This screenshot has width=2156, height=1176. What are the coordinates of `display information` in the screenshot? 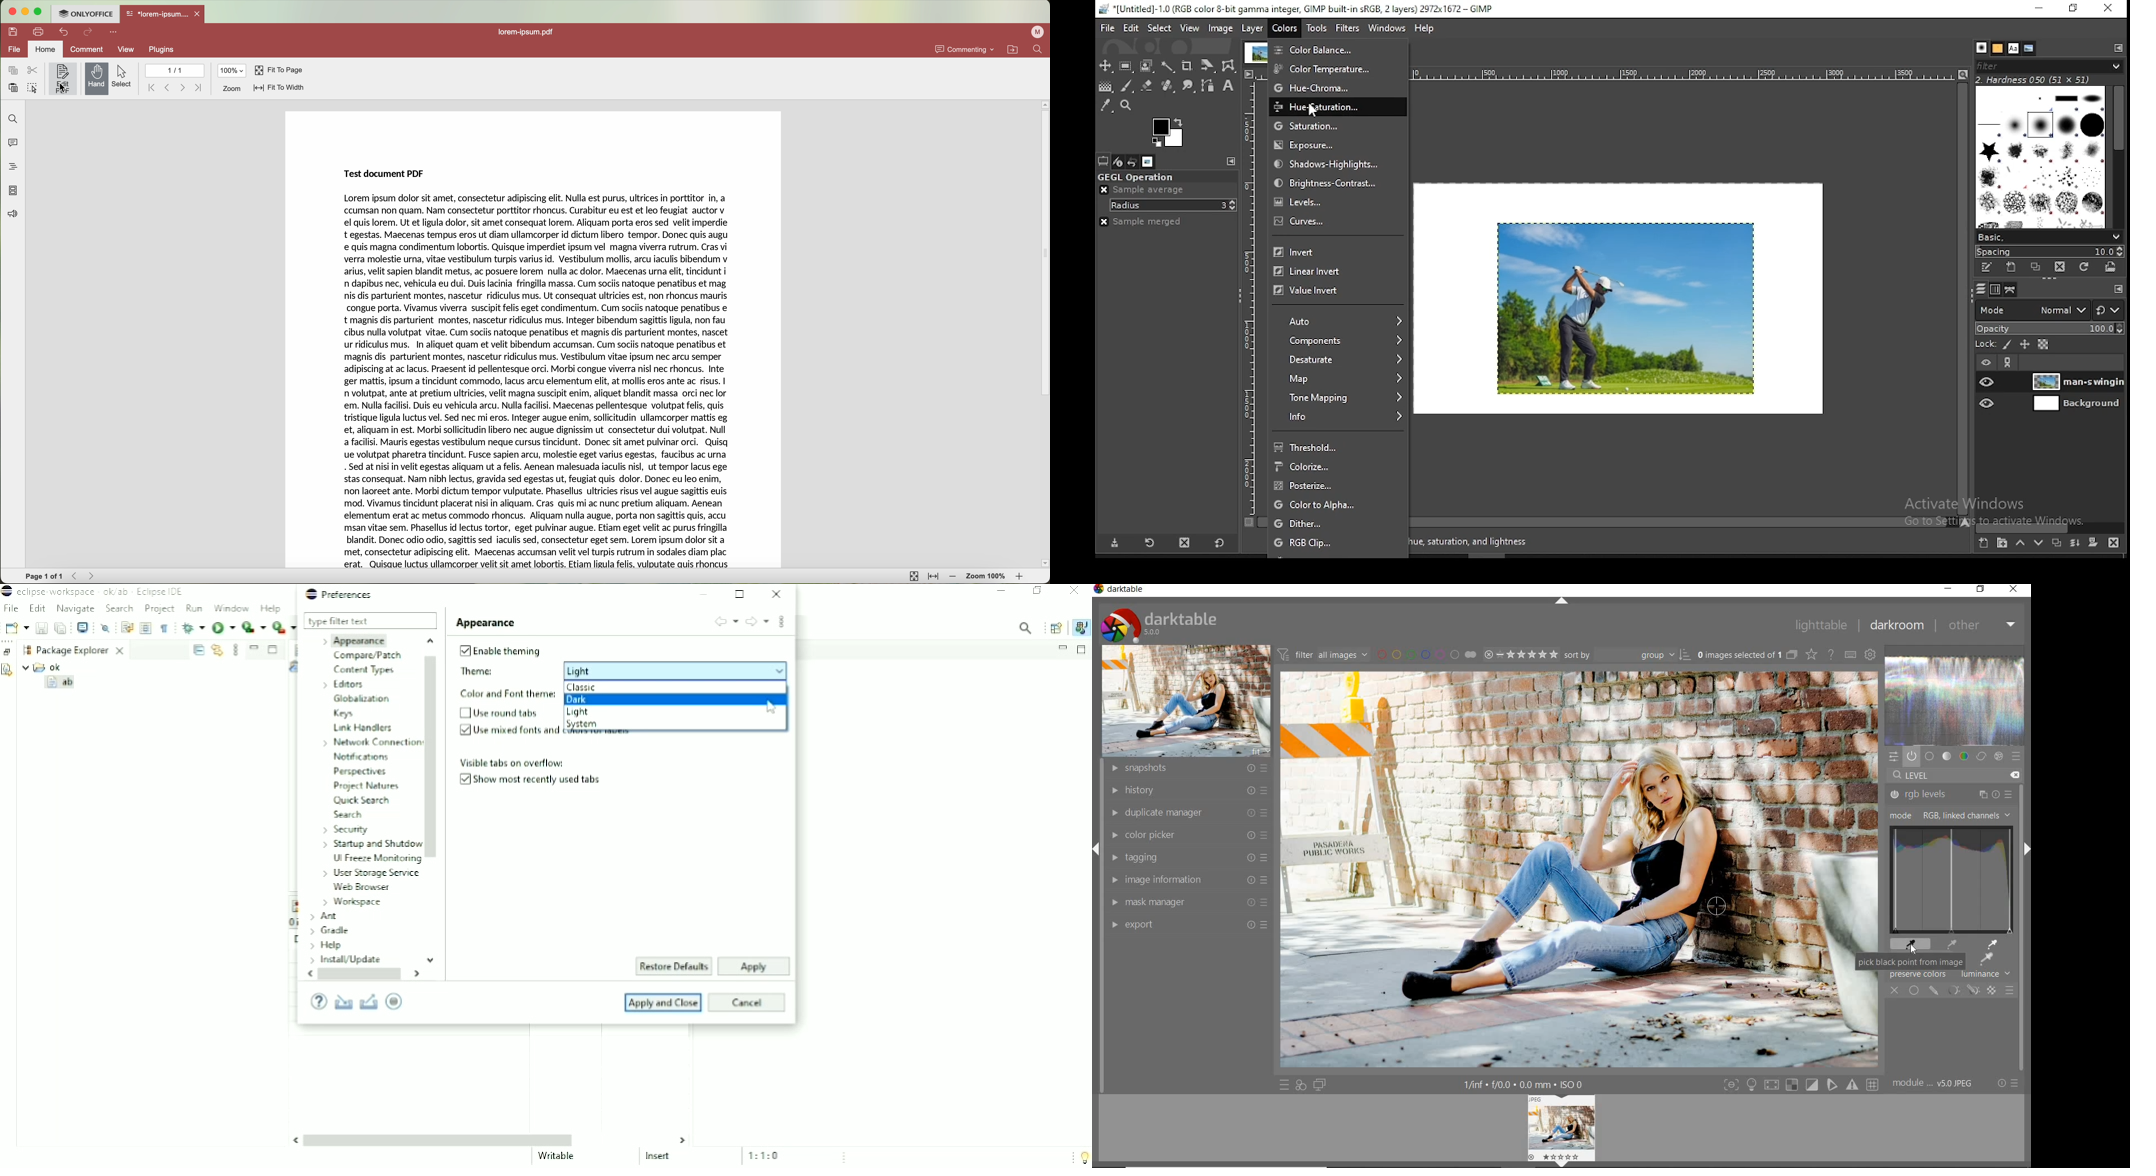 It's located at (1533, 1085).